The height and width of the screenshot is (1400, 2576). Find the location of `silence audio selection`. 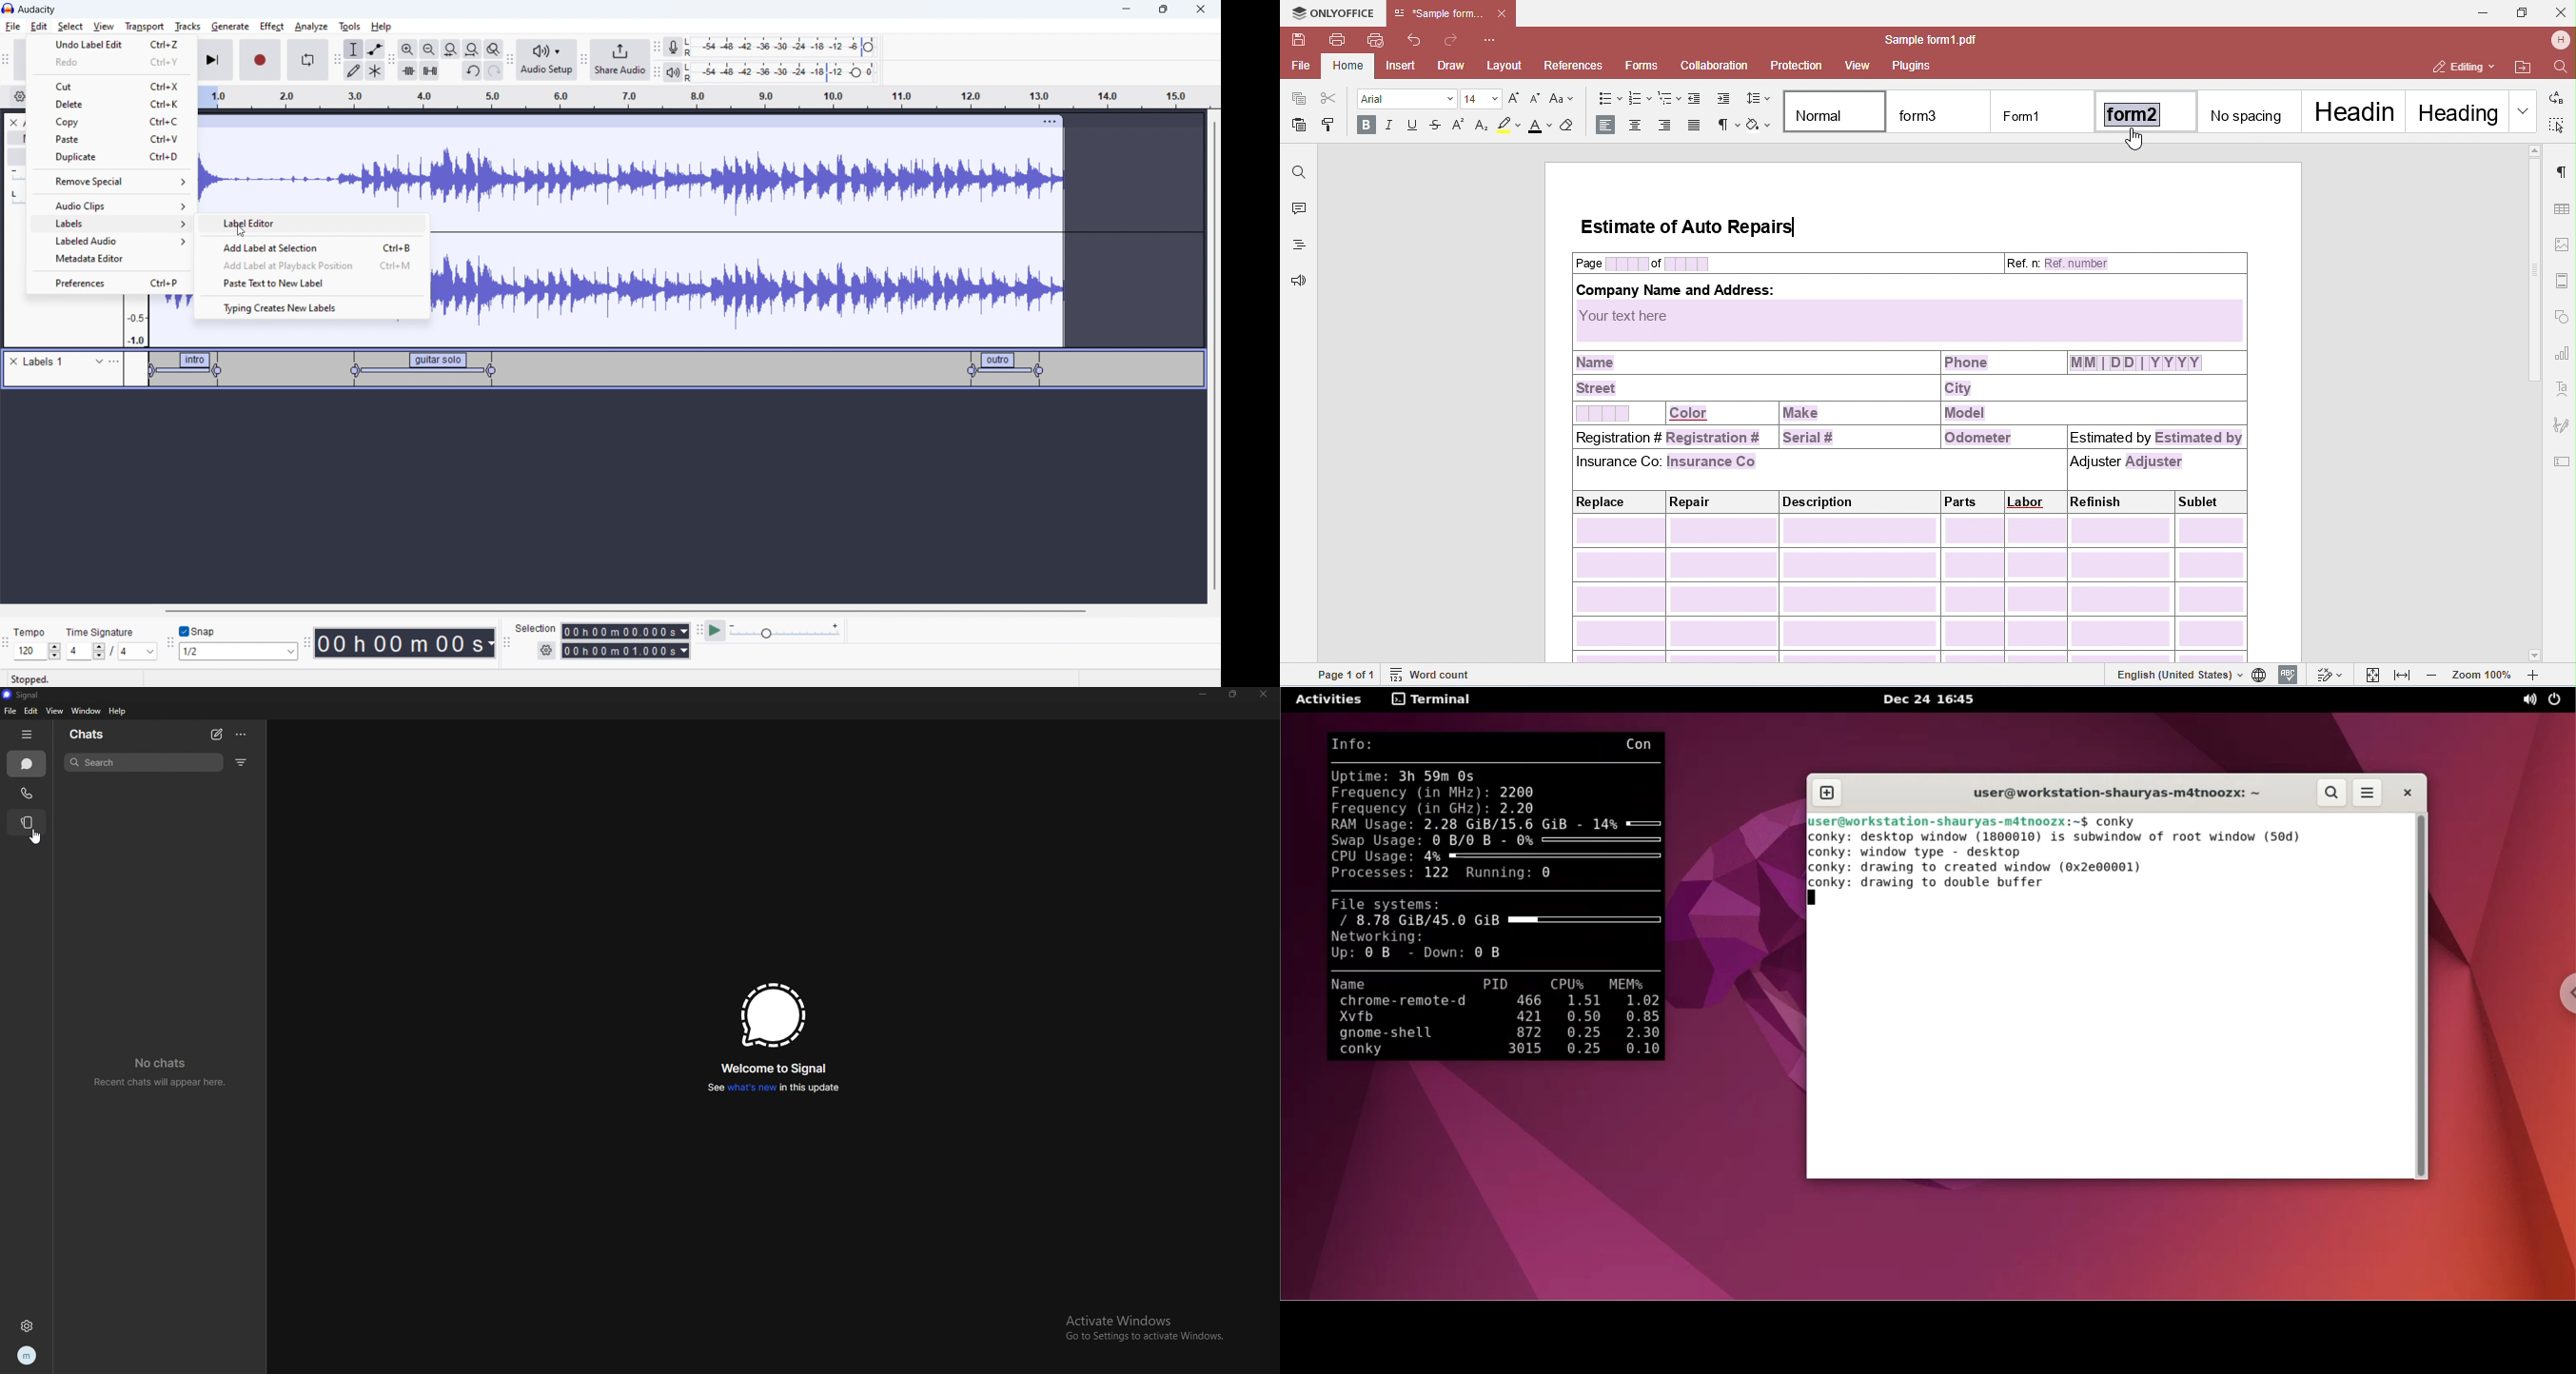

silence audio selection is located at coordinates (430, 71).